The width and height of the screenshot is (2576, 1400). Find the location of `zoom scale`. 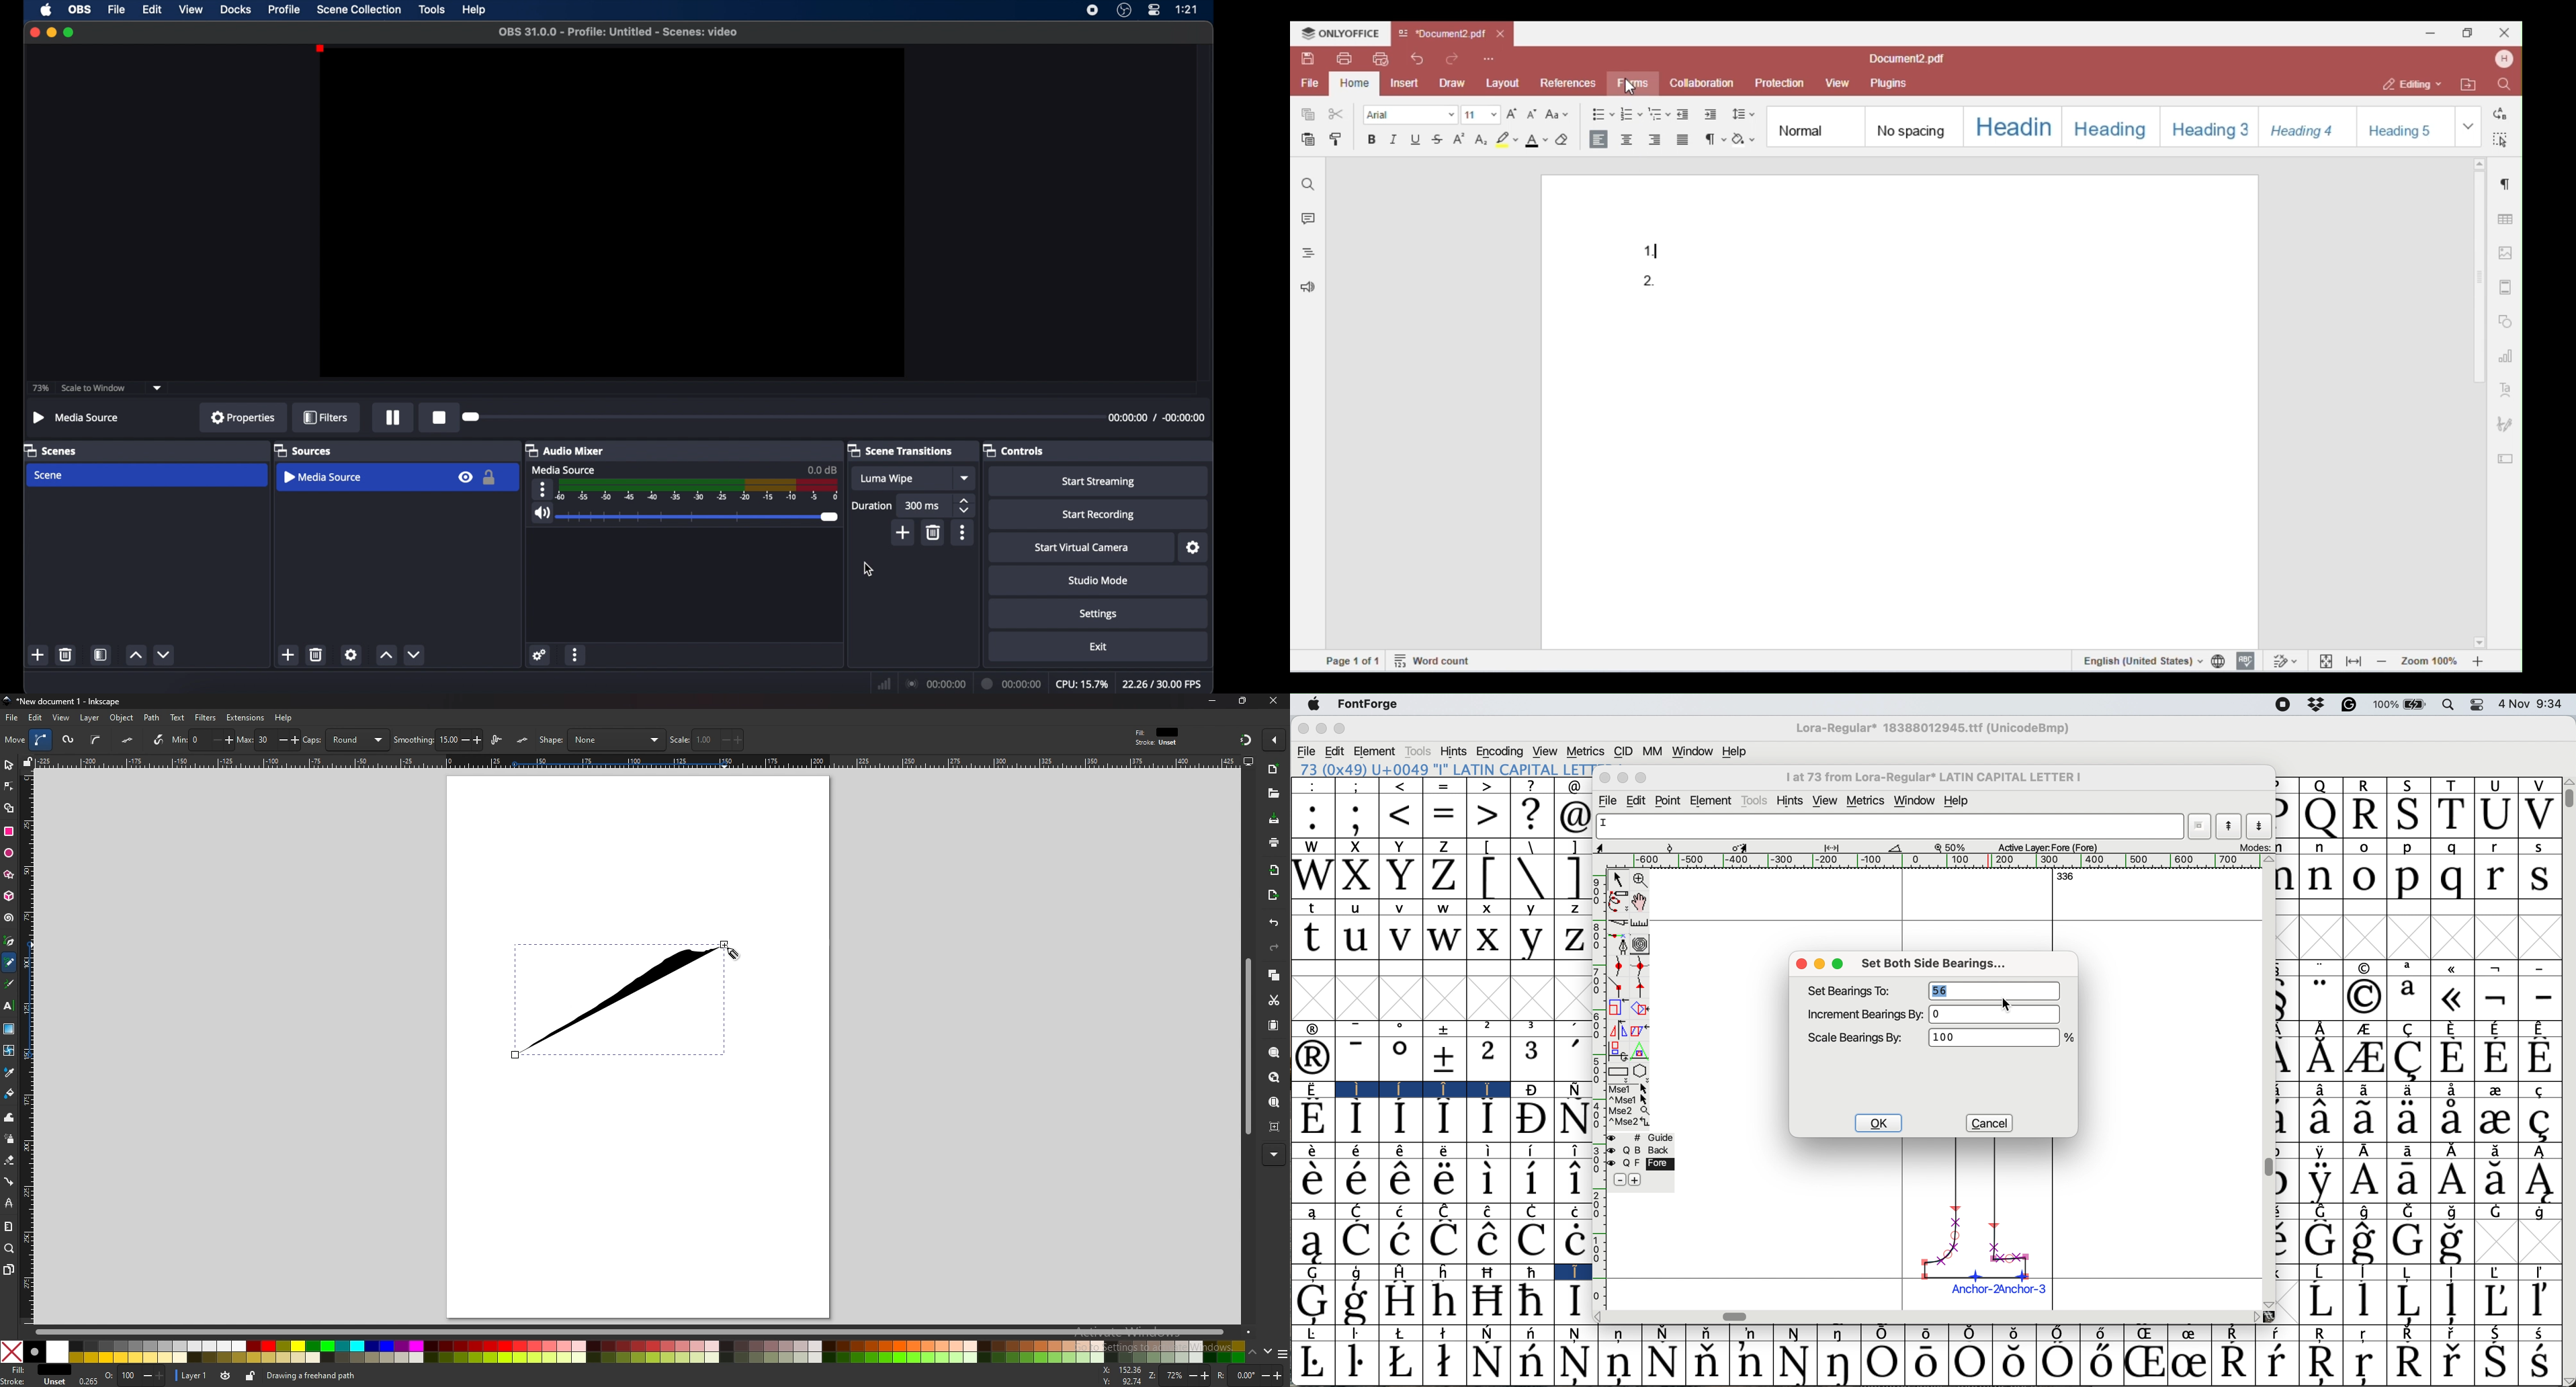

zoom scale is located at coordinates (1953, 848).